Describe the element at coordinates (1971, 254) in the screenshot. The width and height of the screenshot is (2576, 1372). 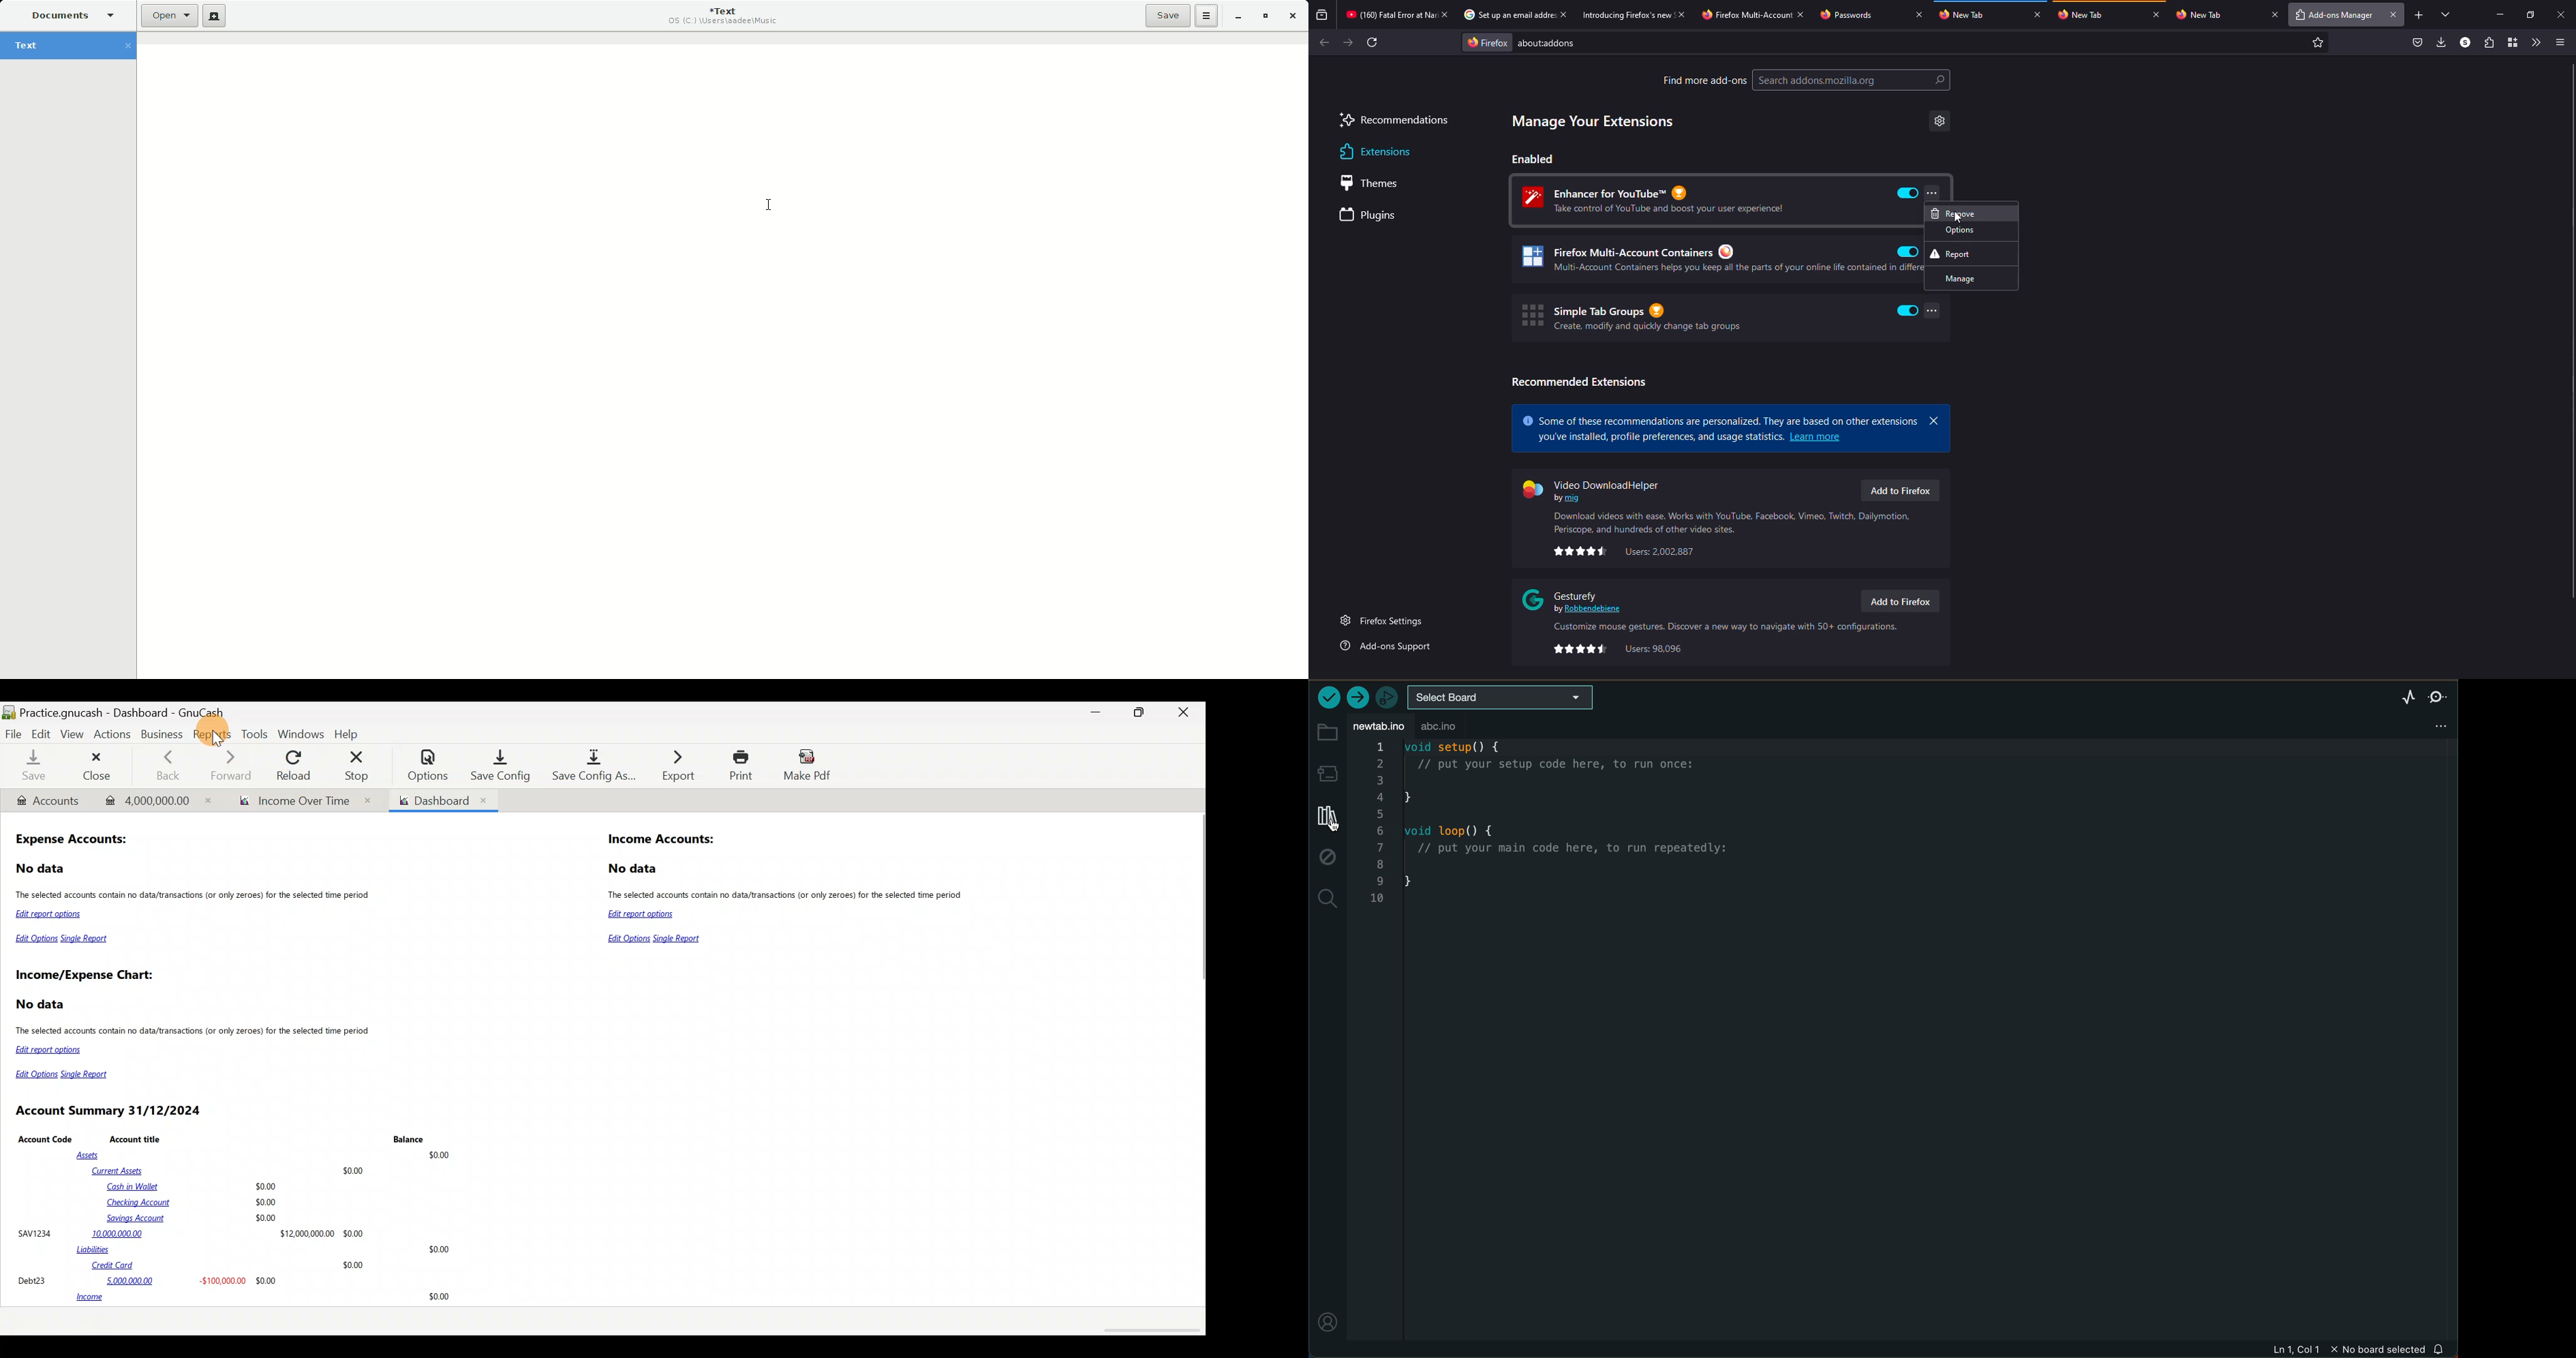
I see `report` at that location.